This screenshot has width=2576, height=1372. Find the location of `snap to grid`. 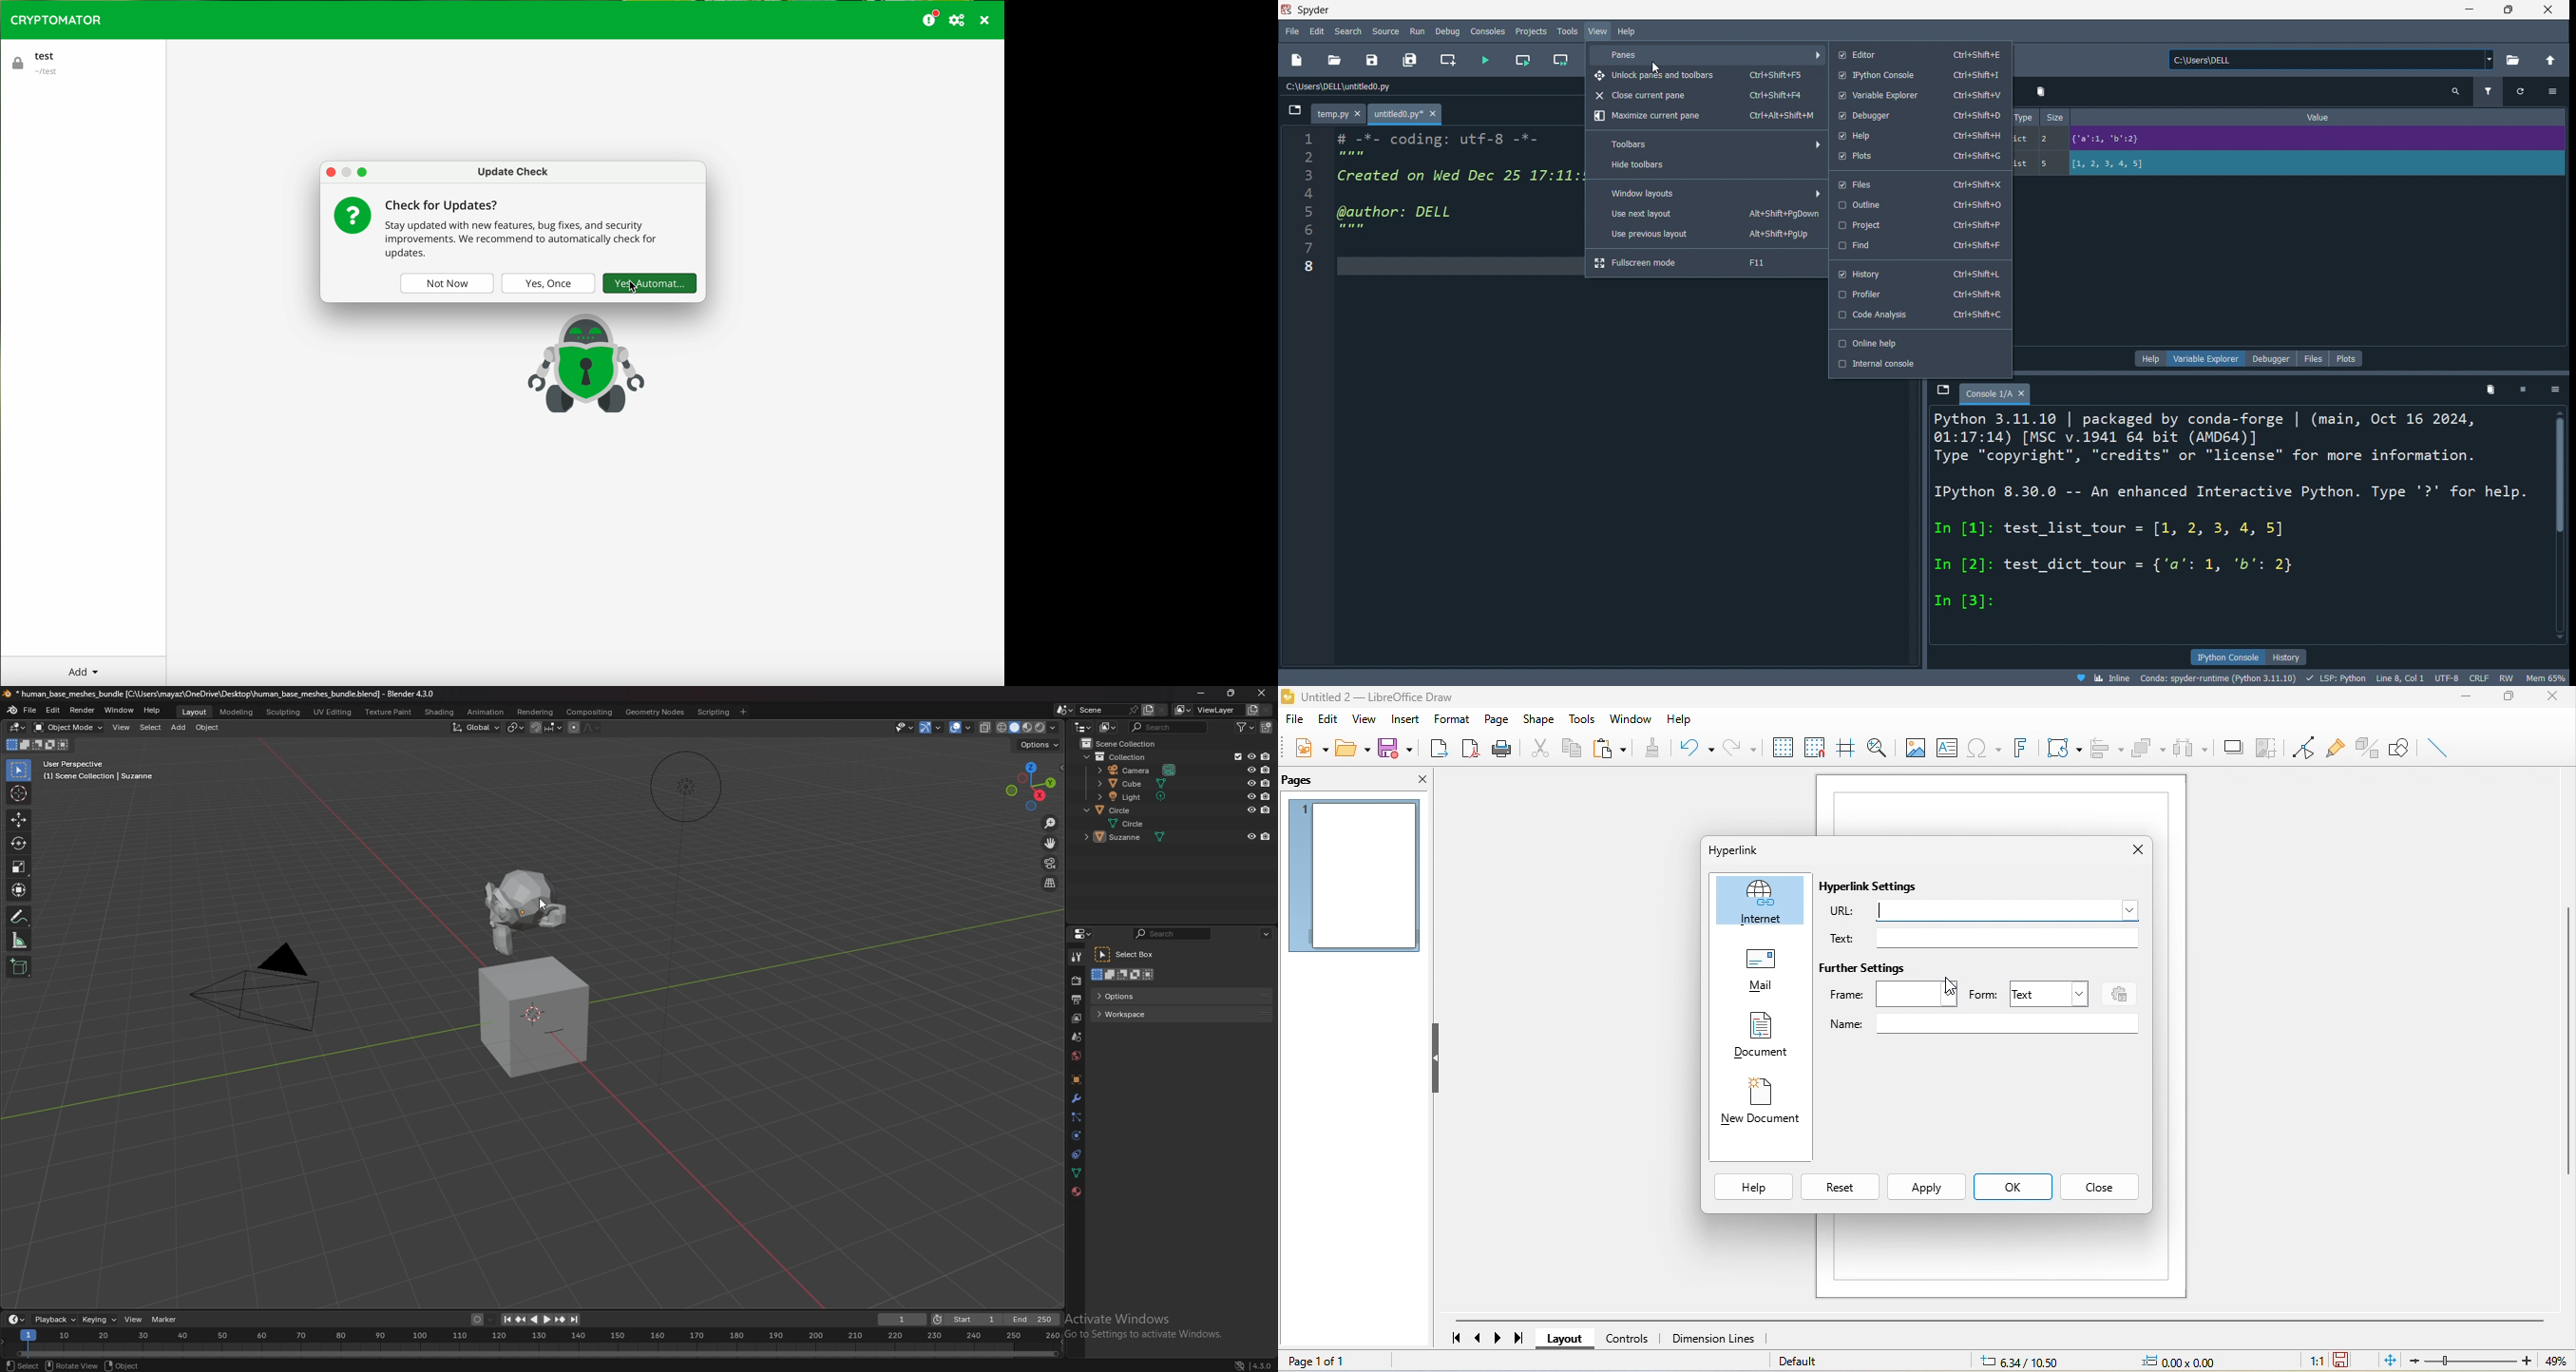

snap to grid is located at coordinates (1815, 747).